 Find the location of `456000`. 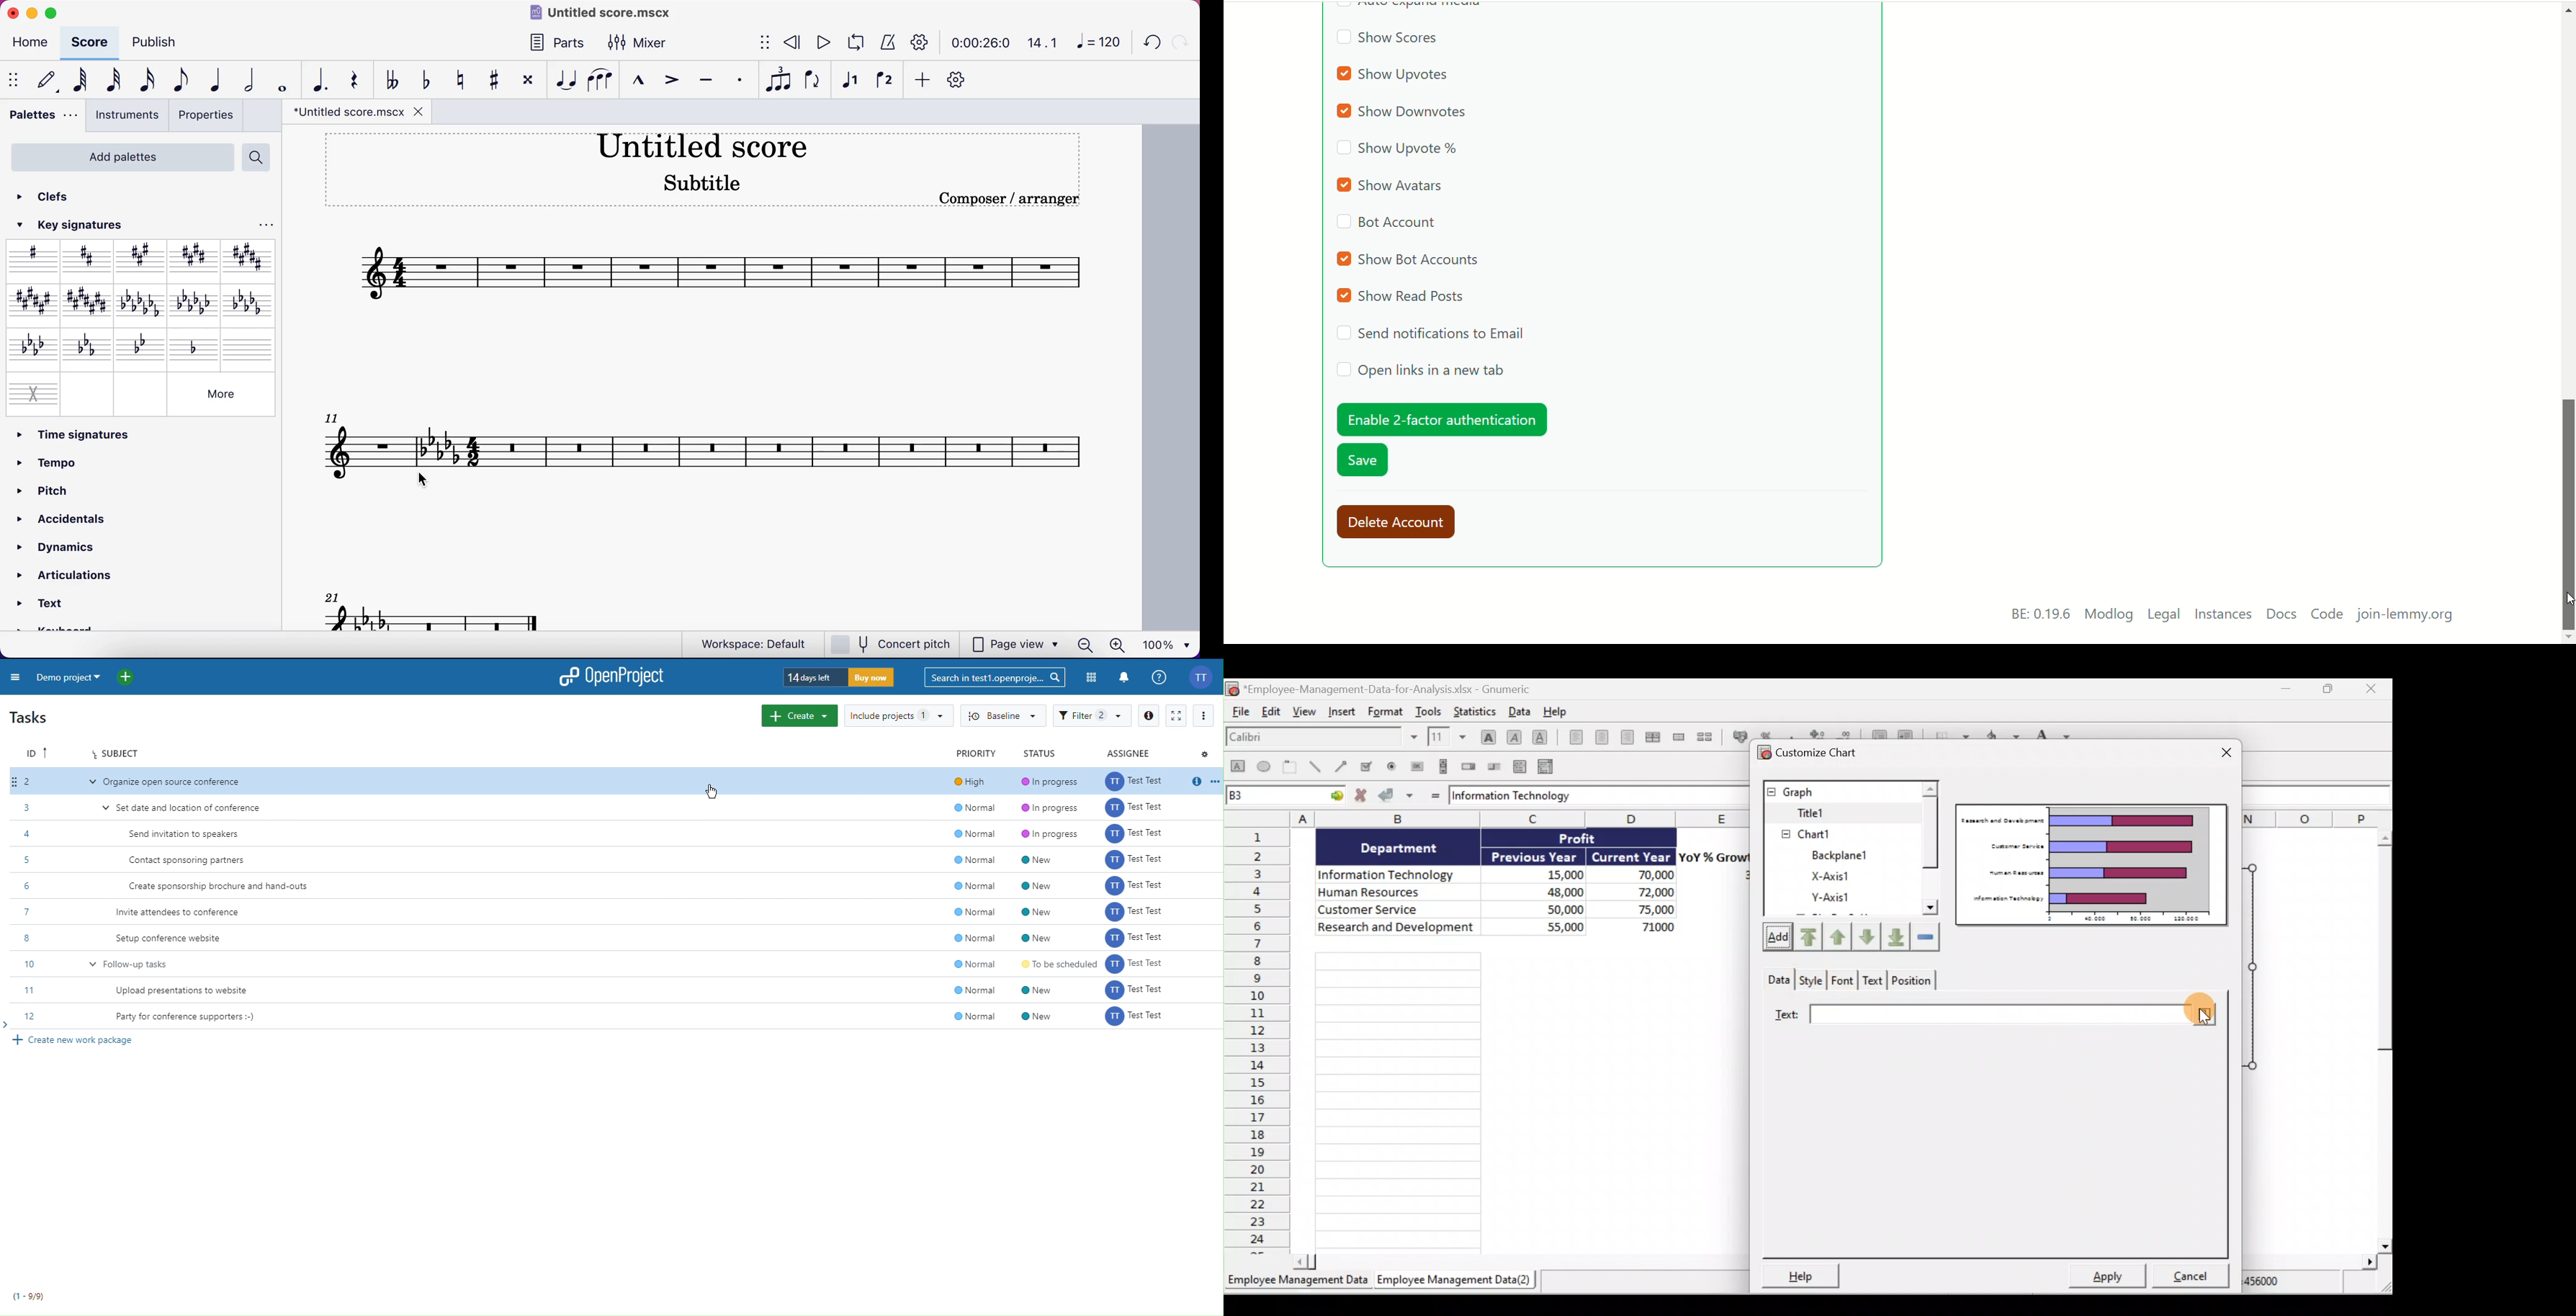

456000 is located at coordinates (2279, 1285).